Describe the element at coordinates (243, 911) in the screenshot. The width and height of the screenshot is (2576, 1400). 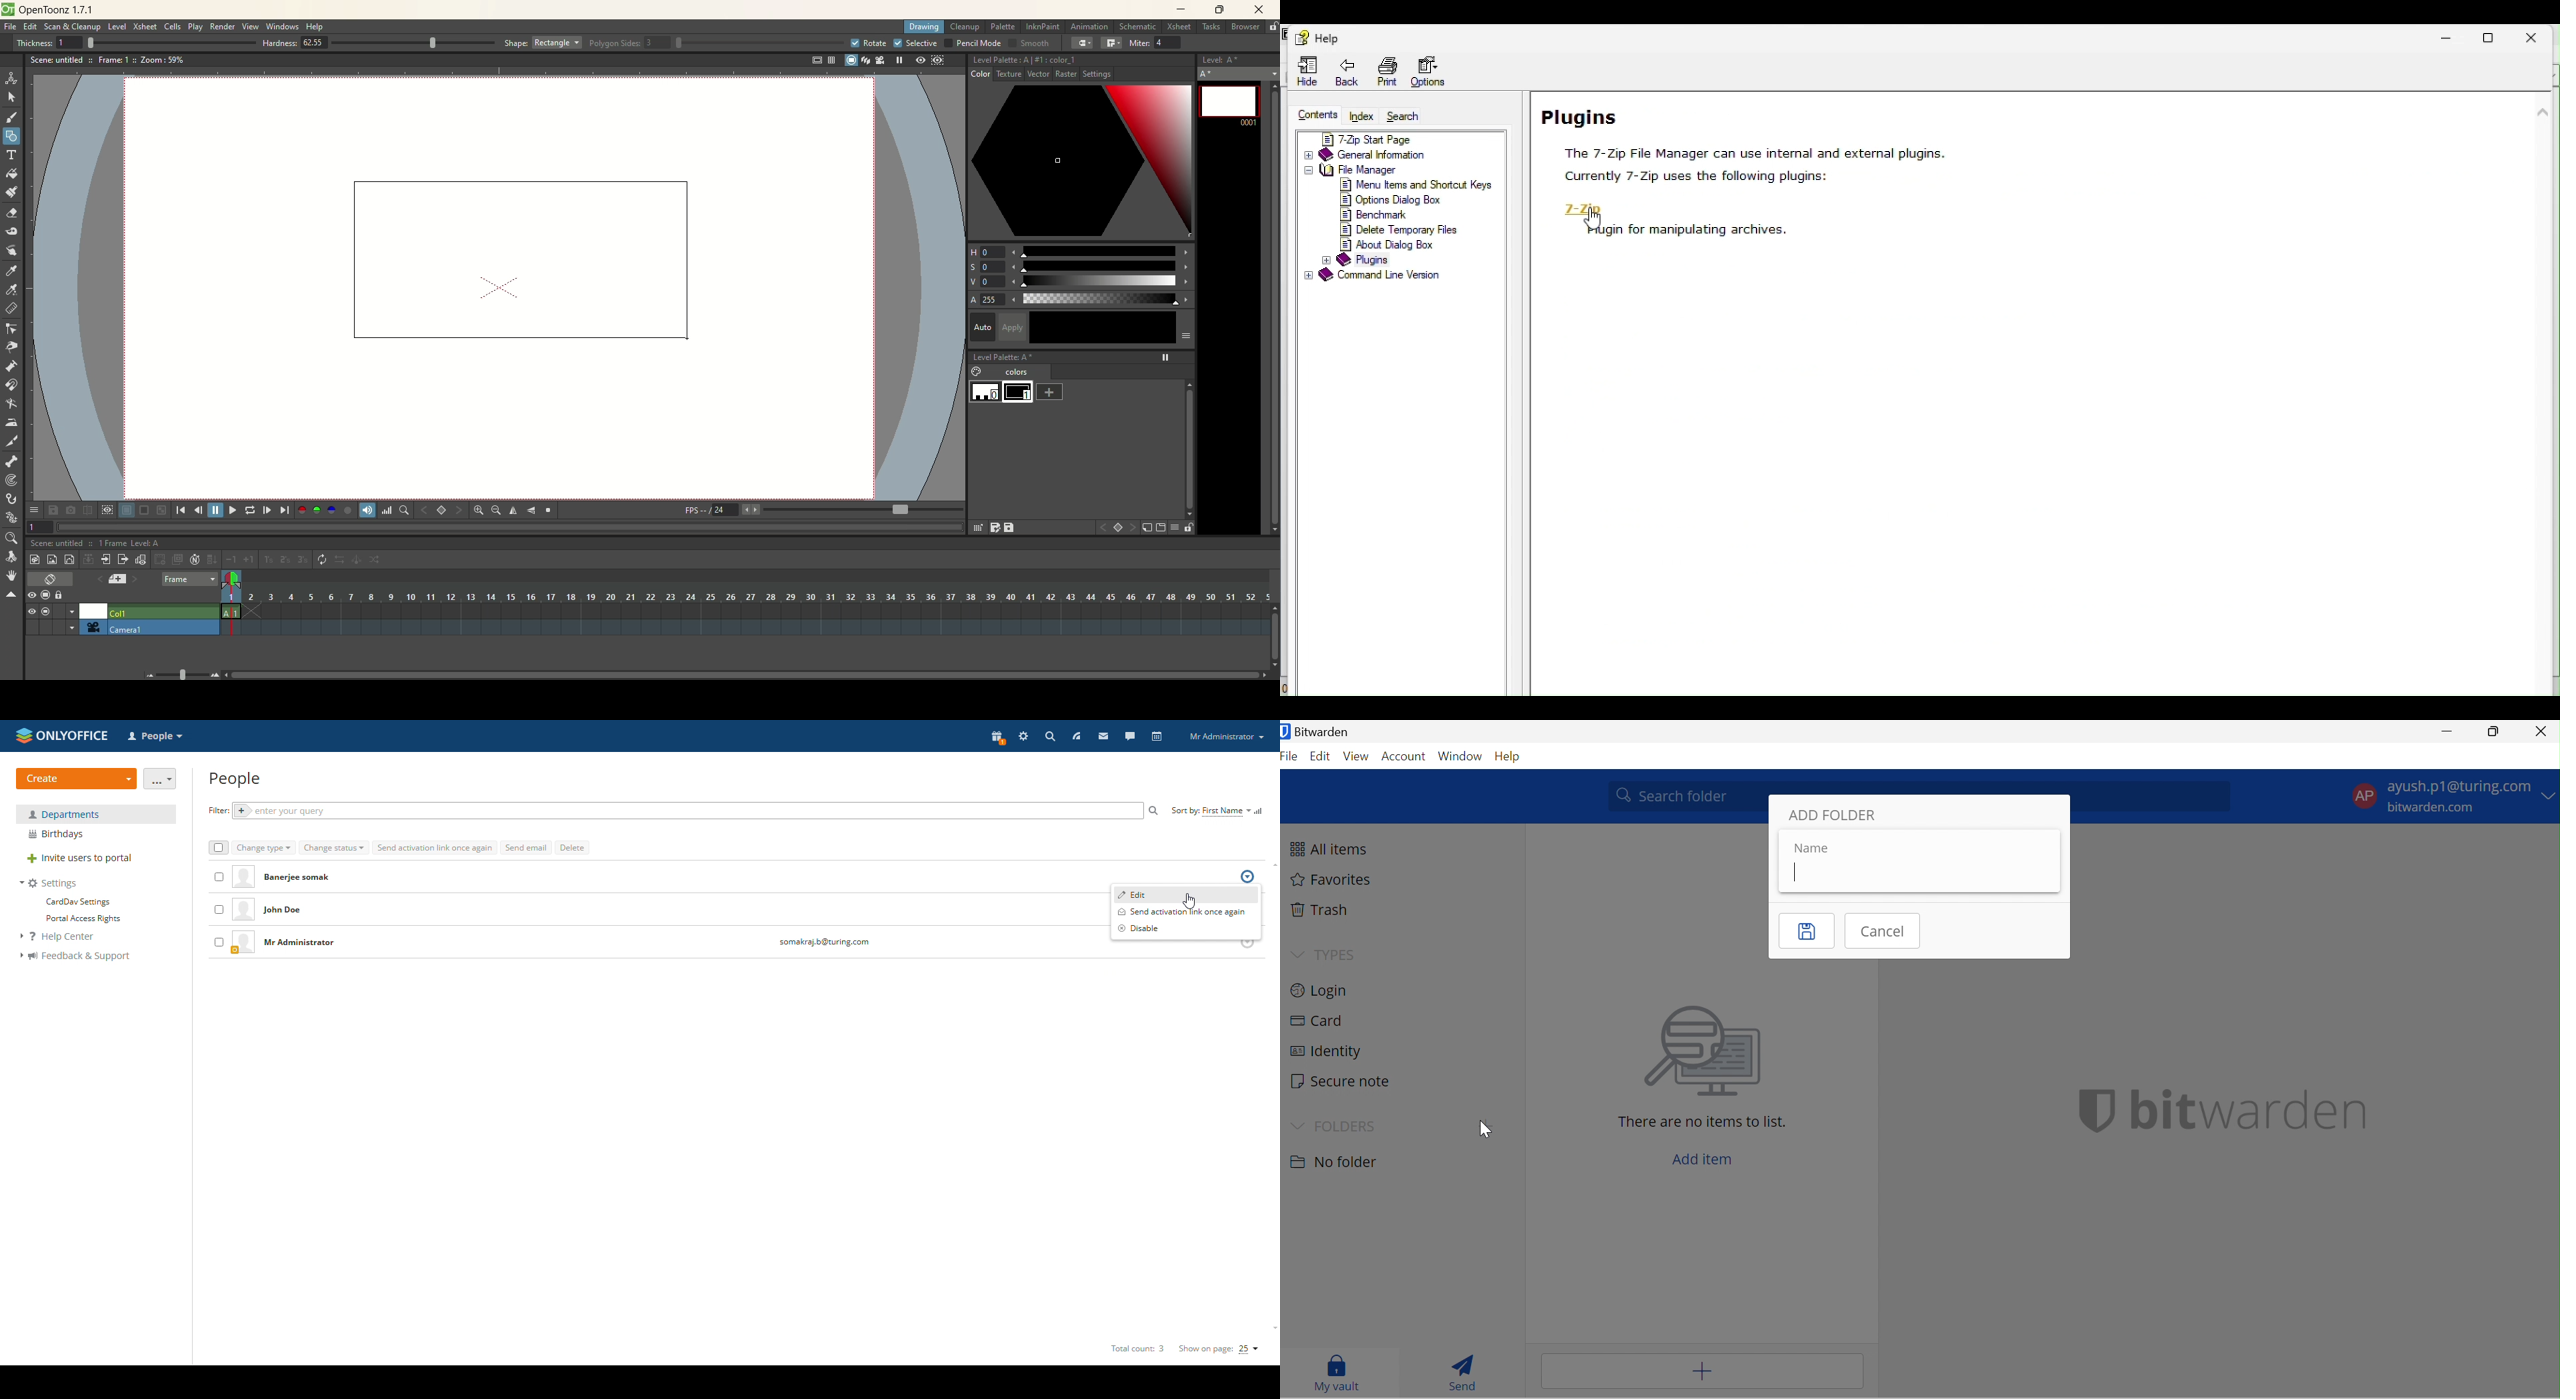
I see `profile picture` at that location.